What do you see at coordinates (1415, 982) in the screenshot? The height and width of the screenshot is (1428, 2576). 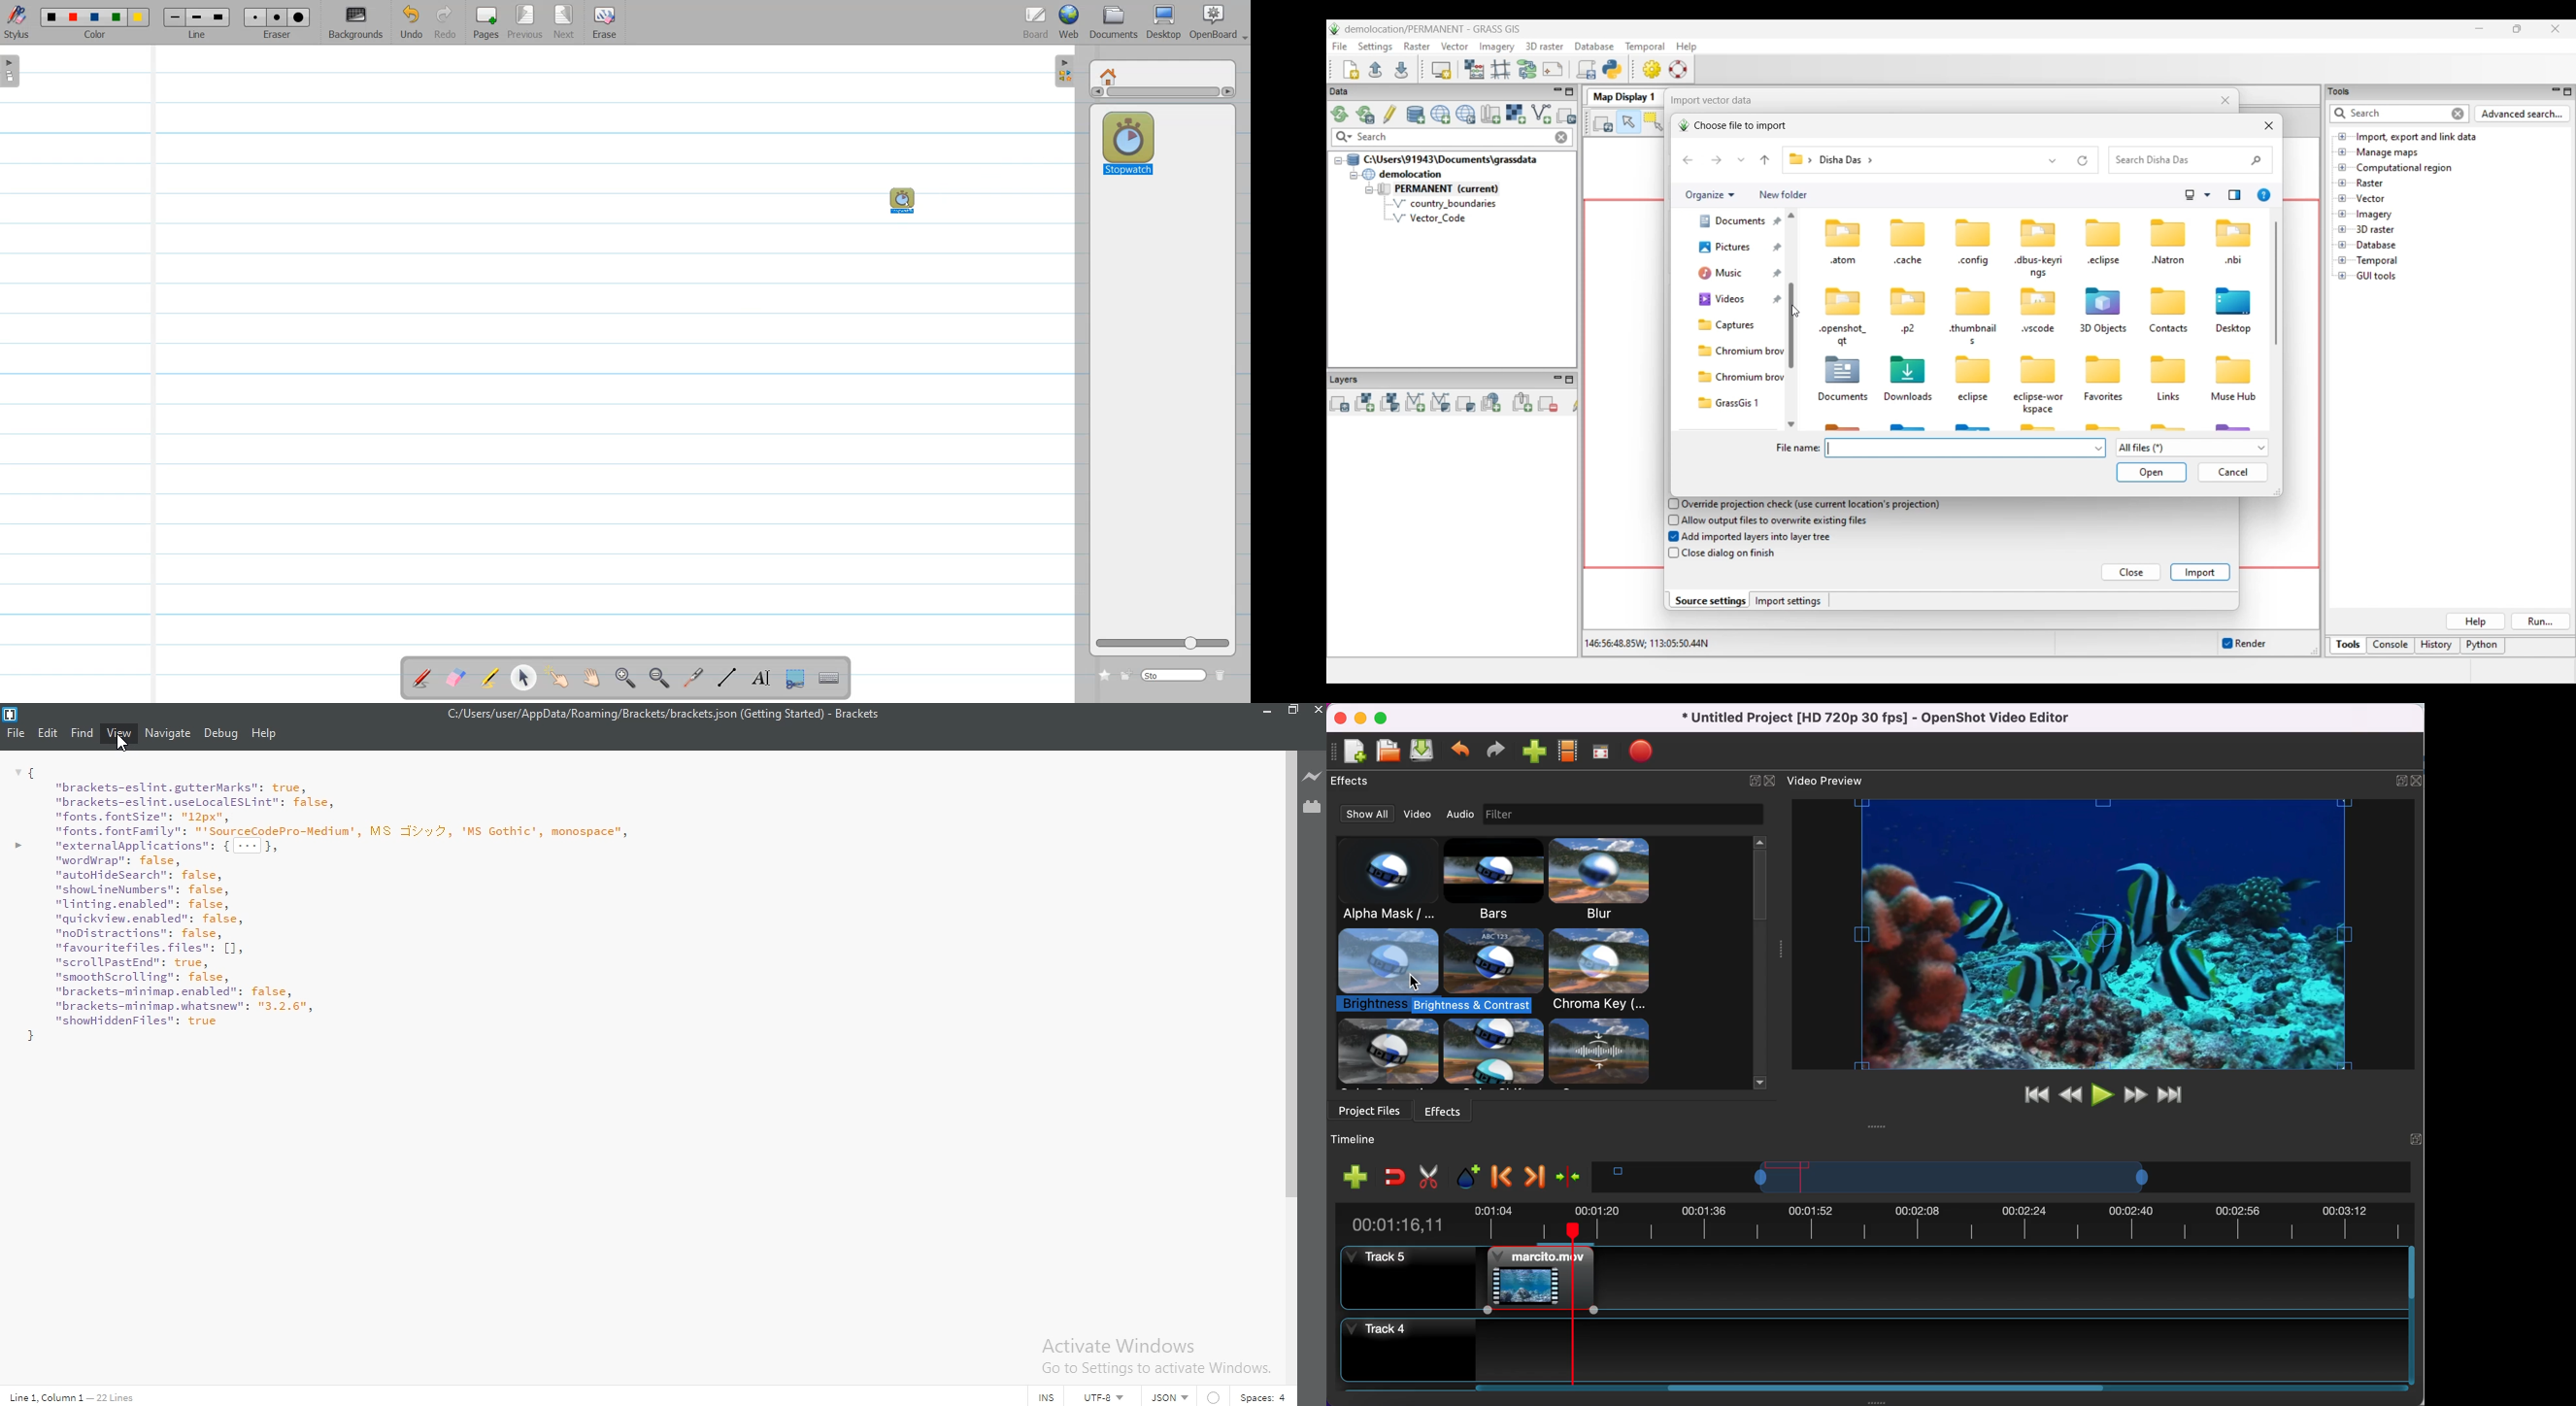 I see `Cursor` at bounding box center [1415, 982].